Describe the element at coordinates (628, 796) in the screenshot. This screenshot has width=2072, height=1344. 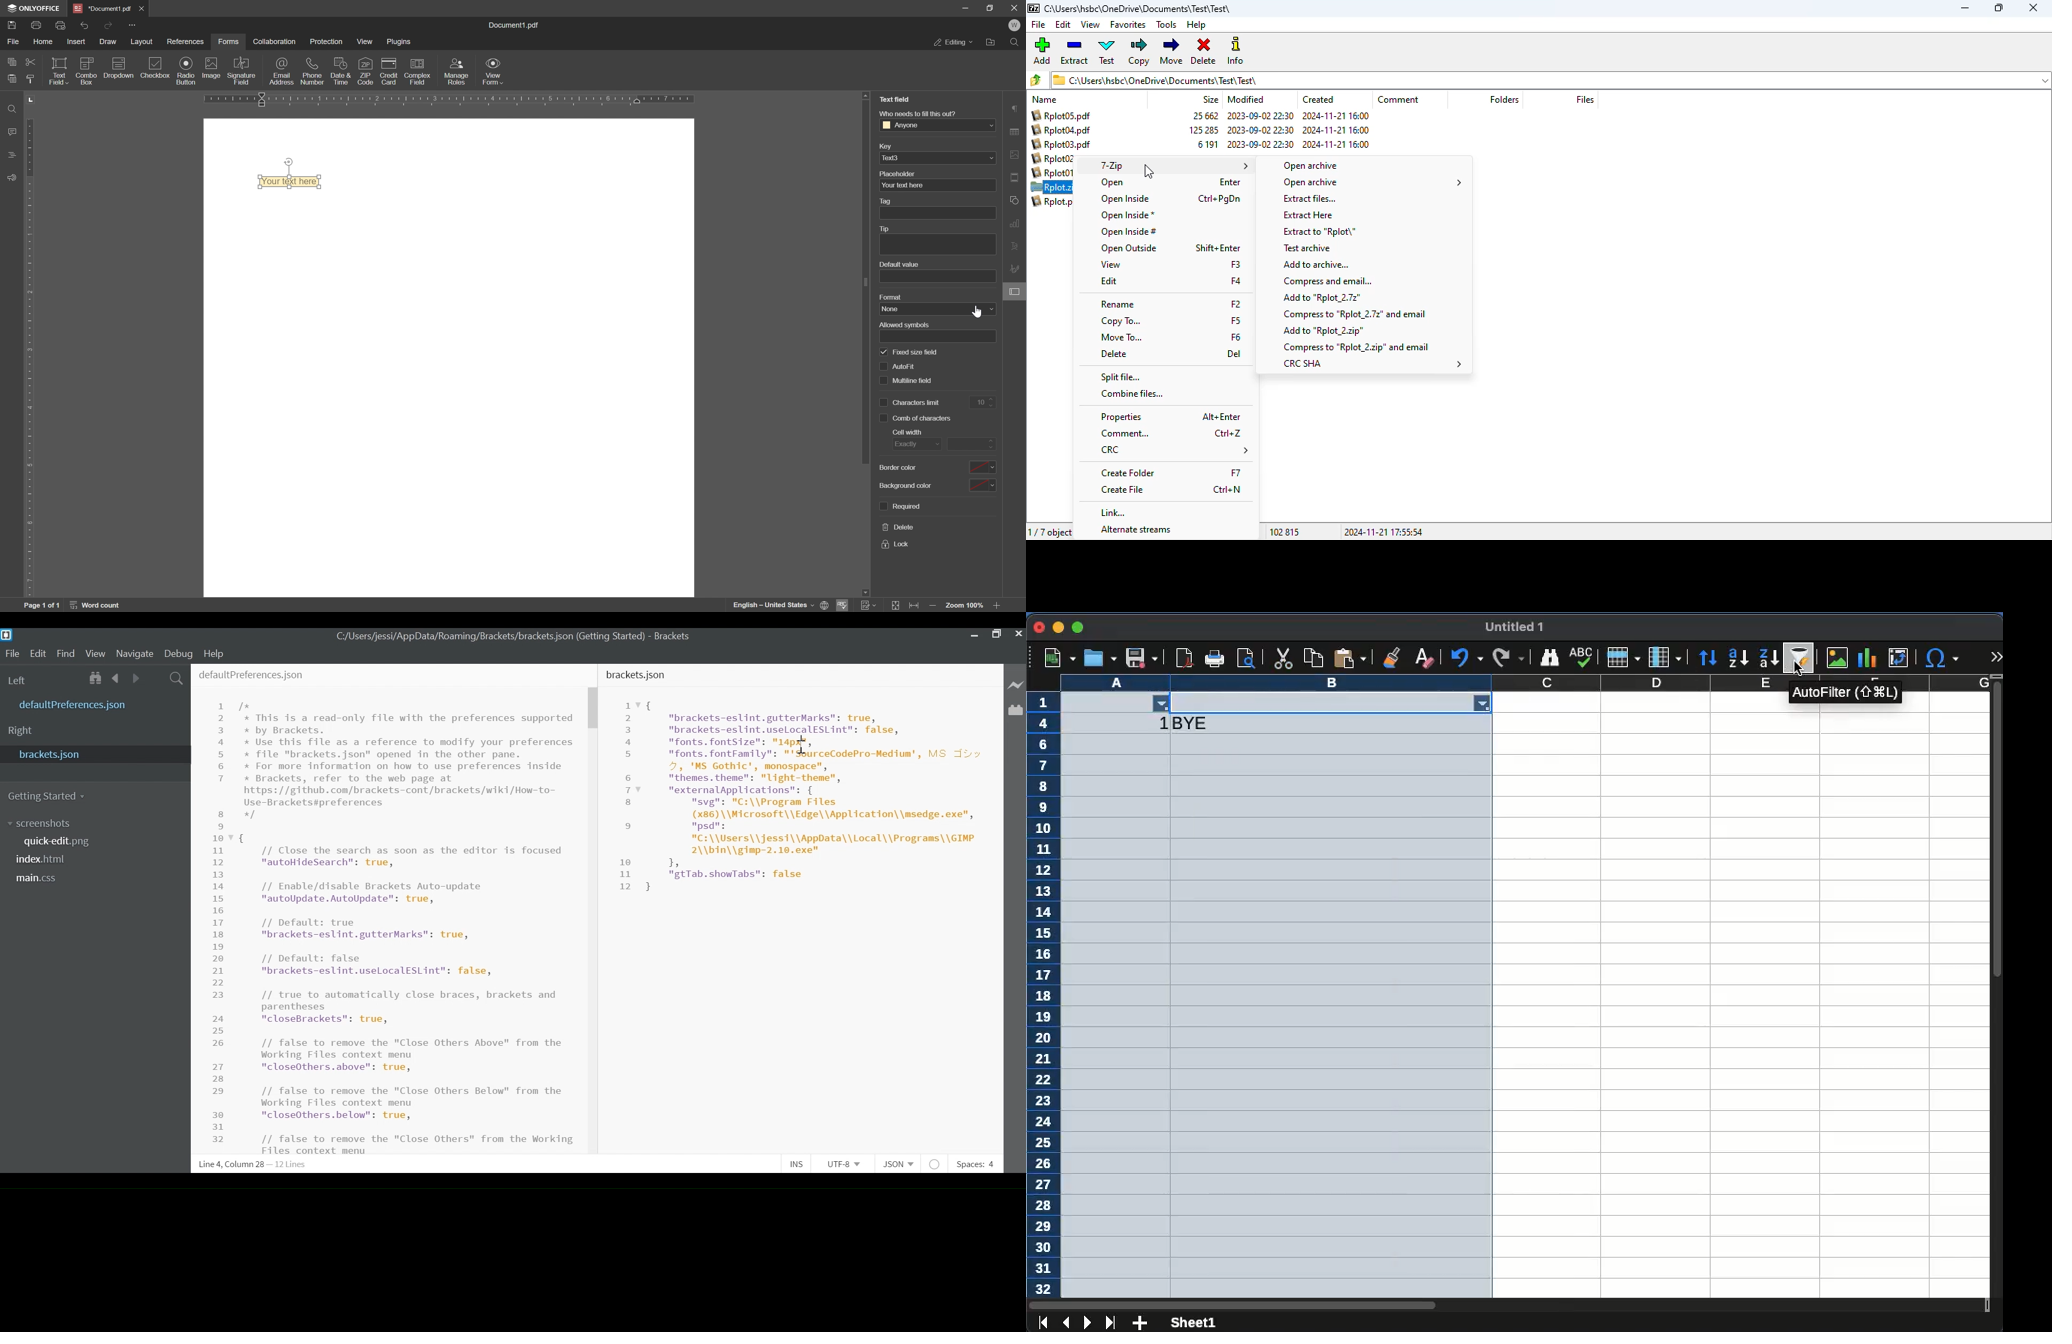
I see `Line Number` at that location.